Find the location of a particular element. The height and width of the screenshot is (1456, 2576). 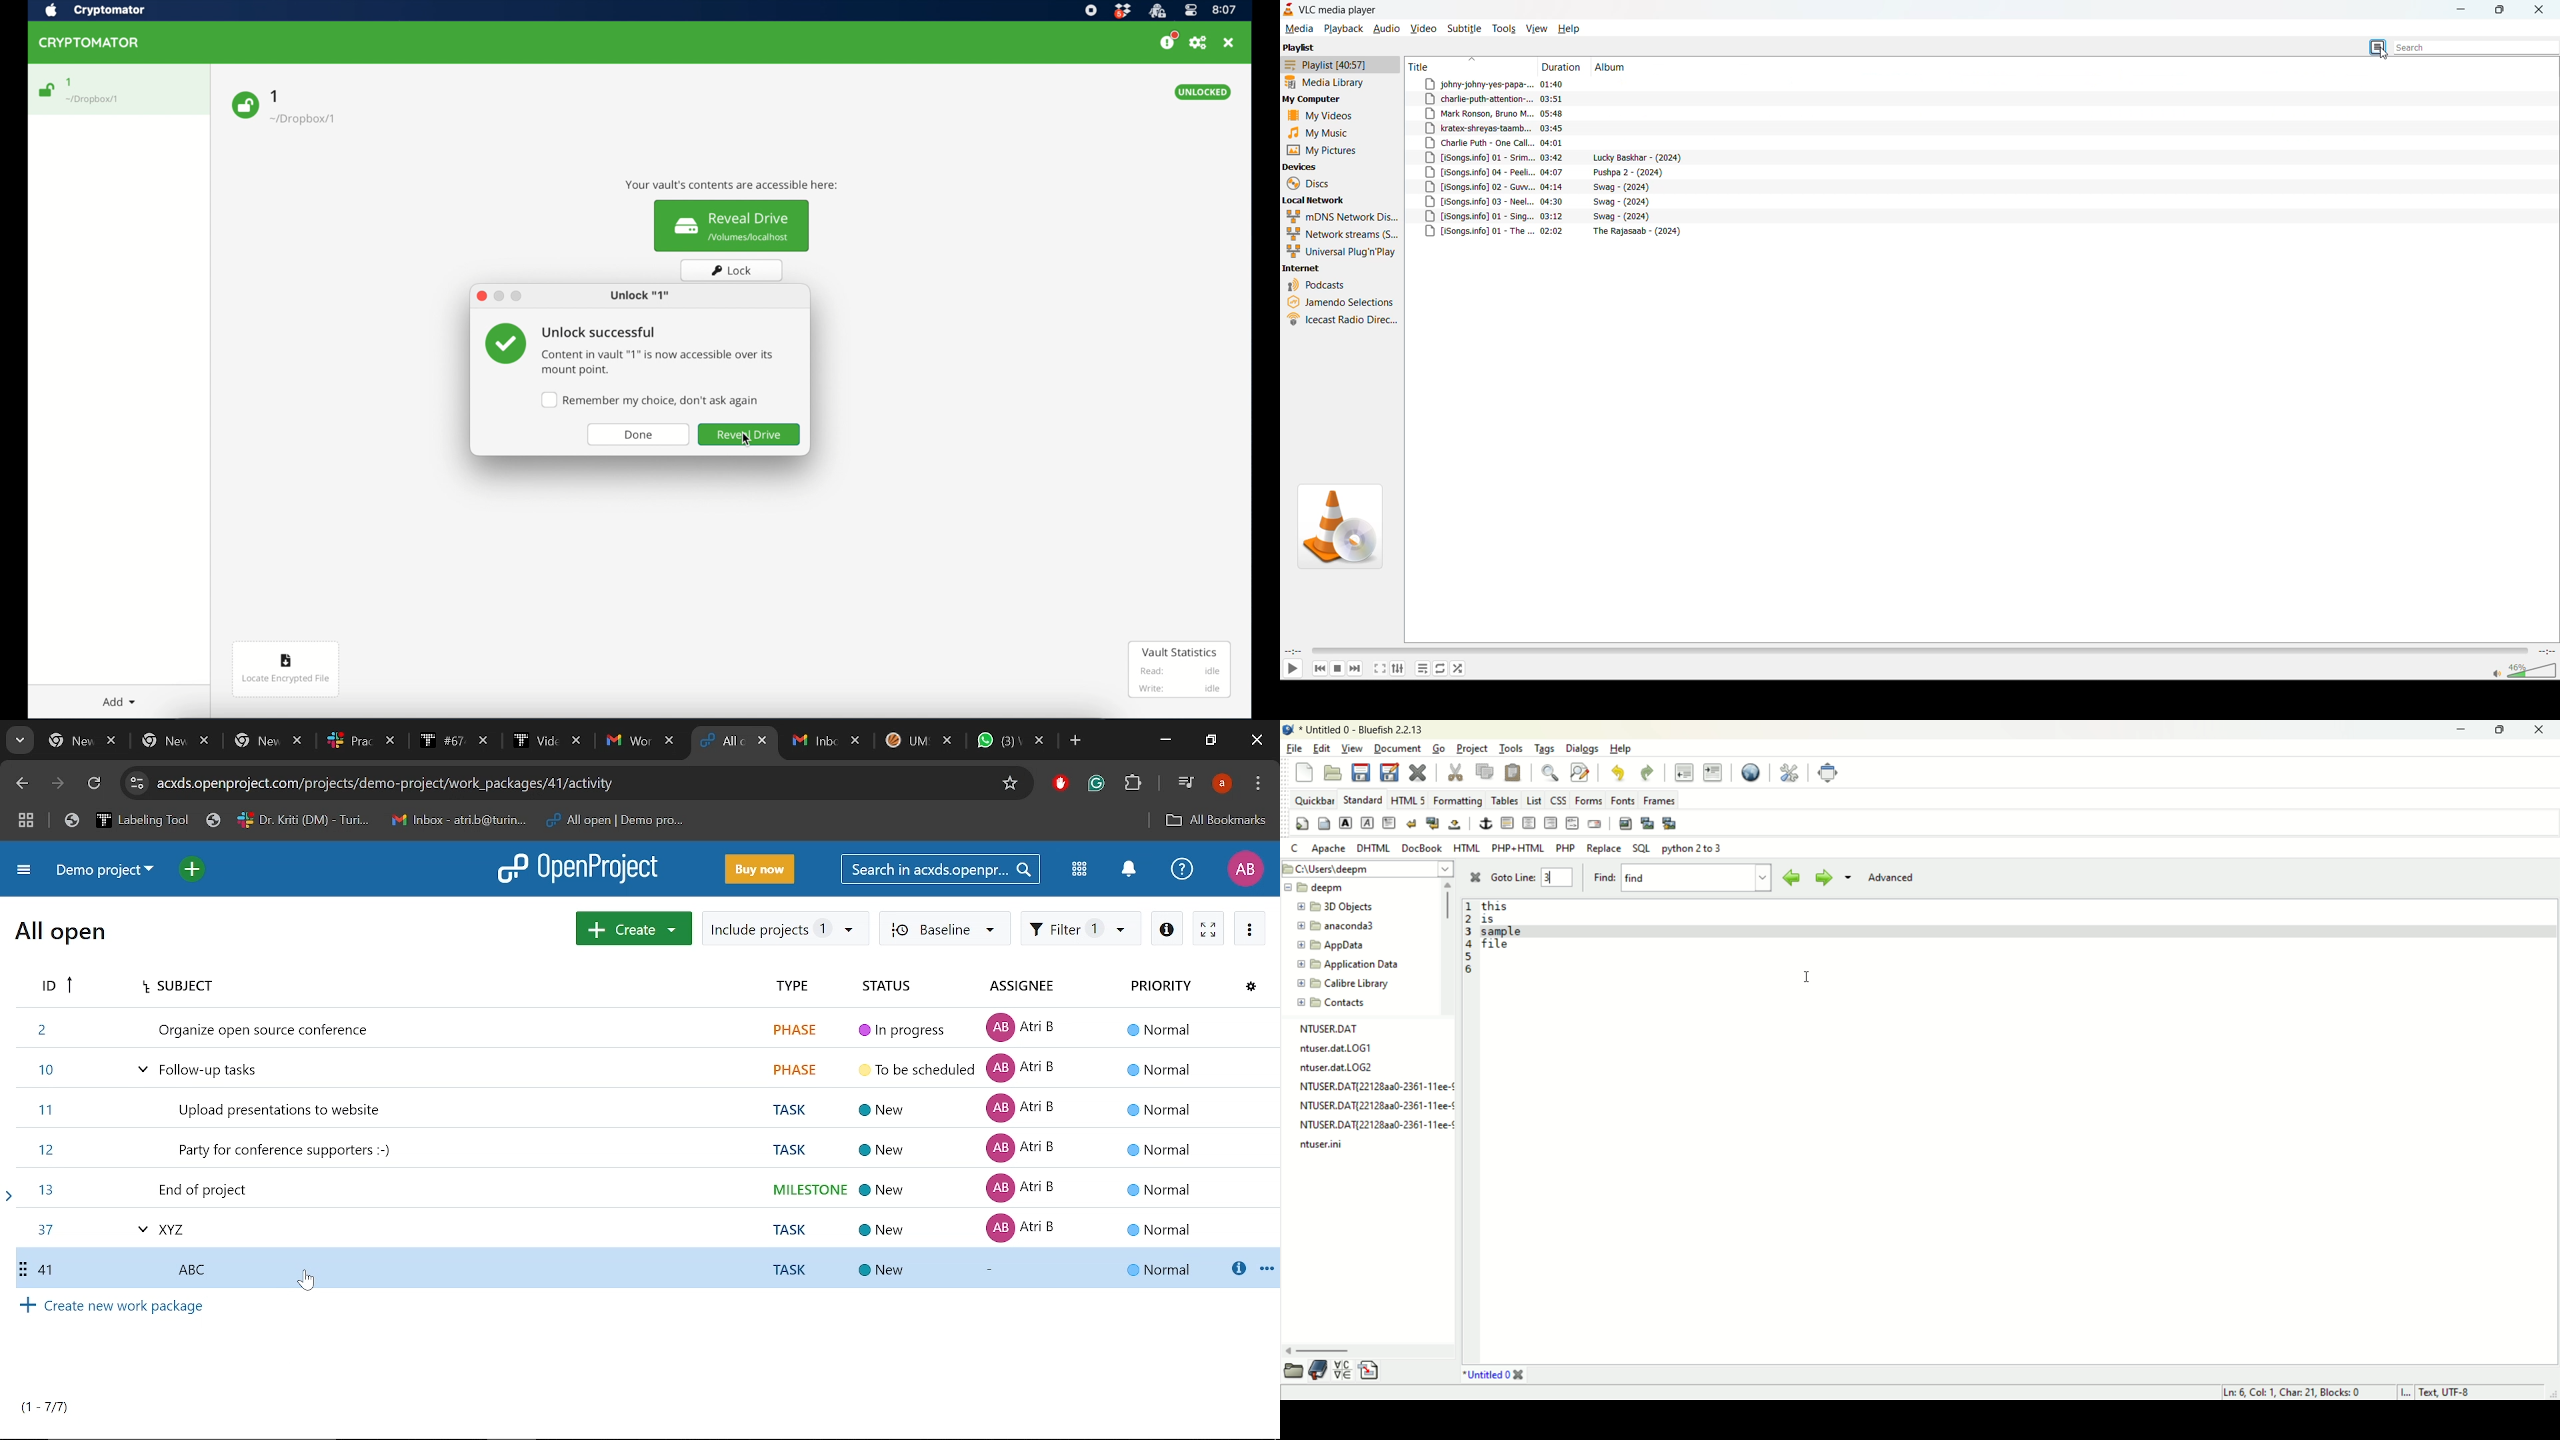

universal plug n play is located at coordinates (1341, 253).